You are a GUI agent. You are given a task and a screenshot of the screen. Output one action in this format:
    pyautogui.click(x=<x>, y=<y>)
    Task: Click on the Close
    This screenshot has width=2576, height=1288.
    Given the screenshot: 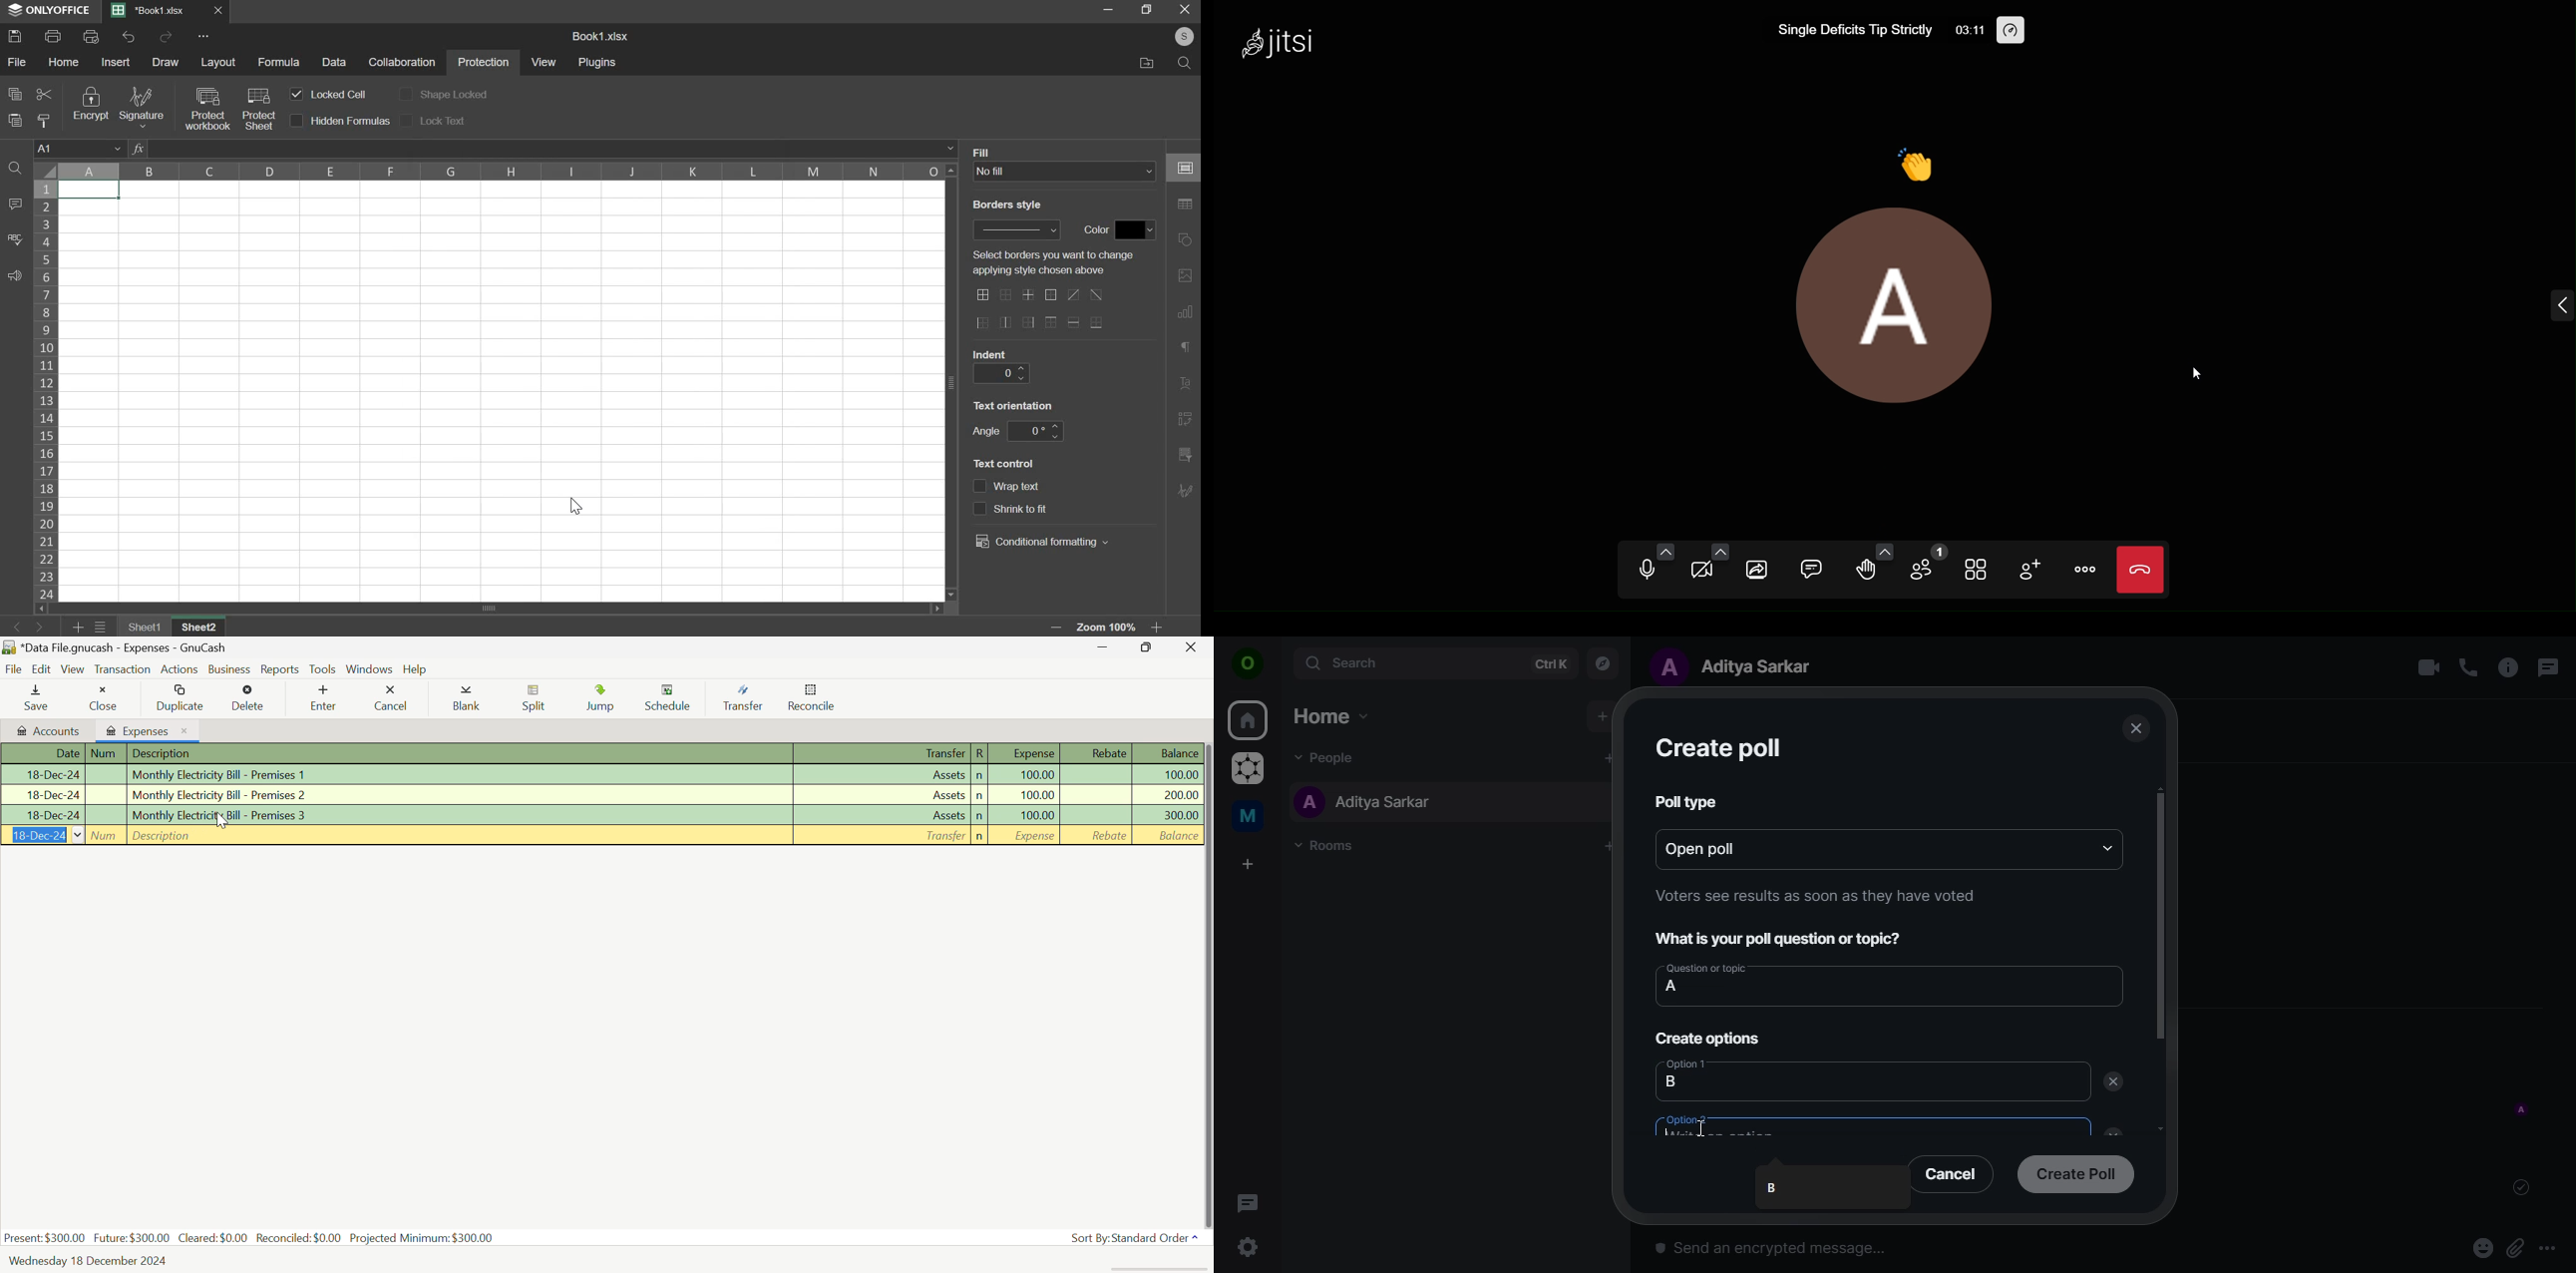 What is the action you would take?
    pyautogui.click(x=102, y=699)
    